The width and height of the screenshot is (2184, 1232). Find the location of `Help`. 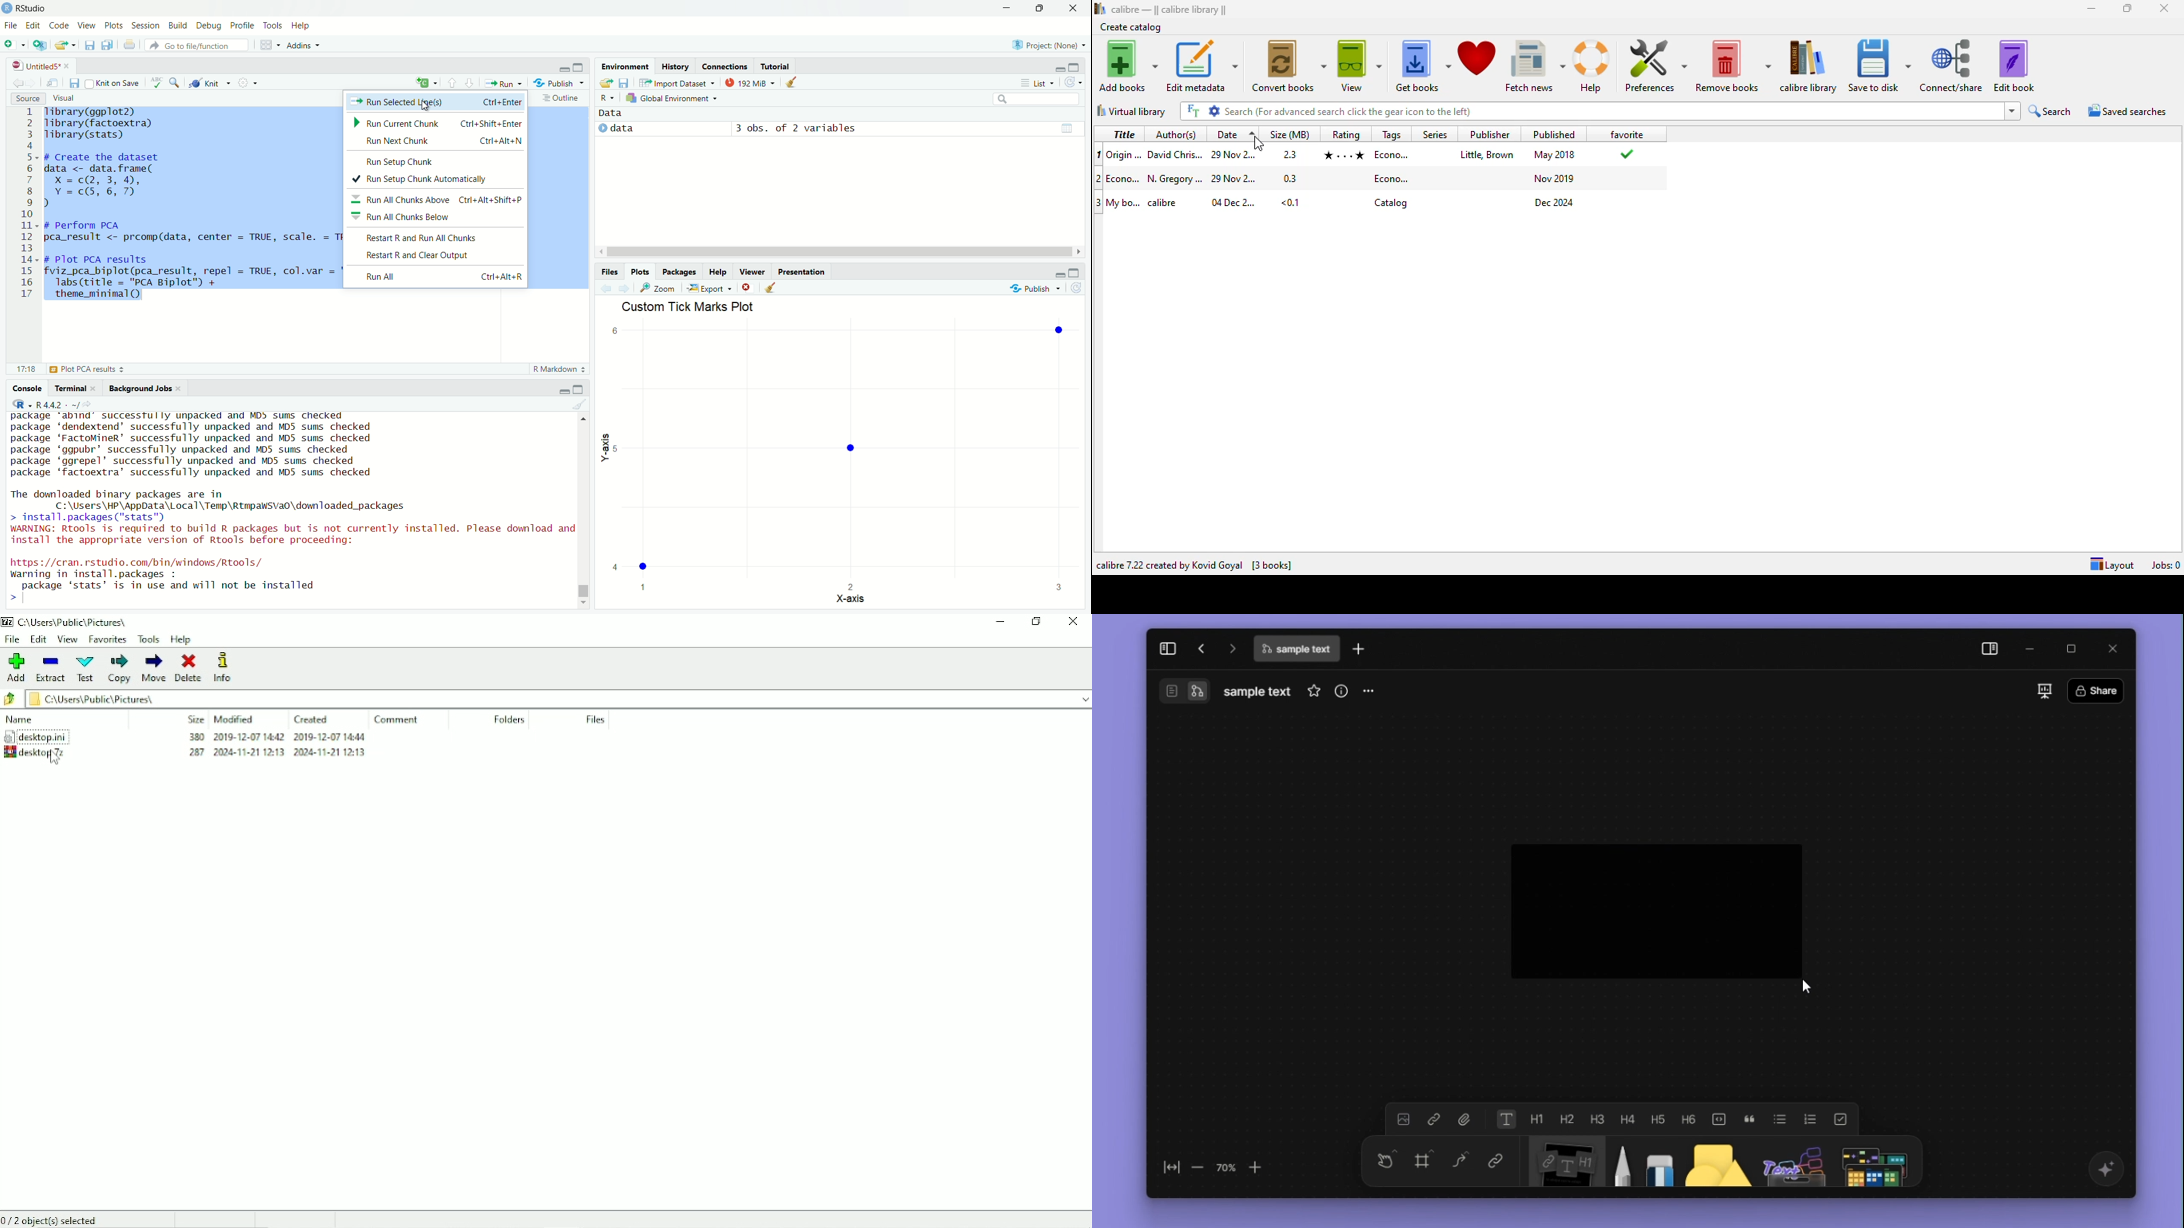

Help is located at coordinates (302, 26).